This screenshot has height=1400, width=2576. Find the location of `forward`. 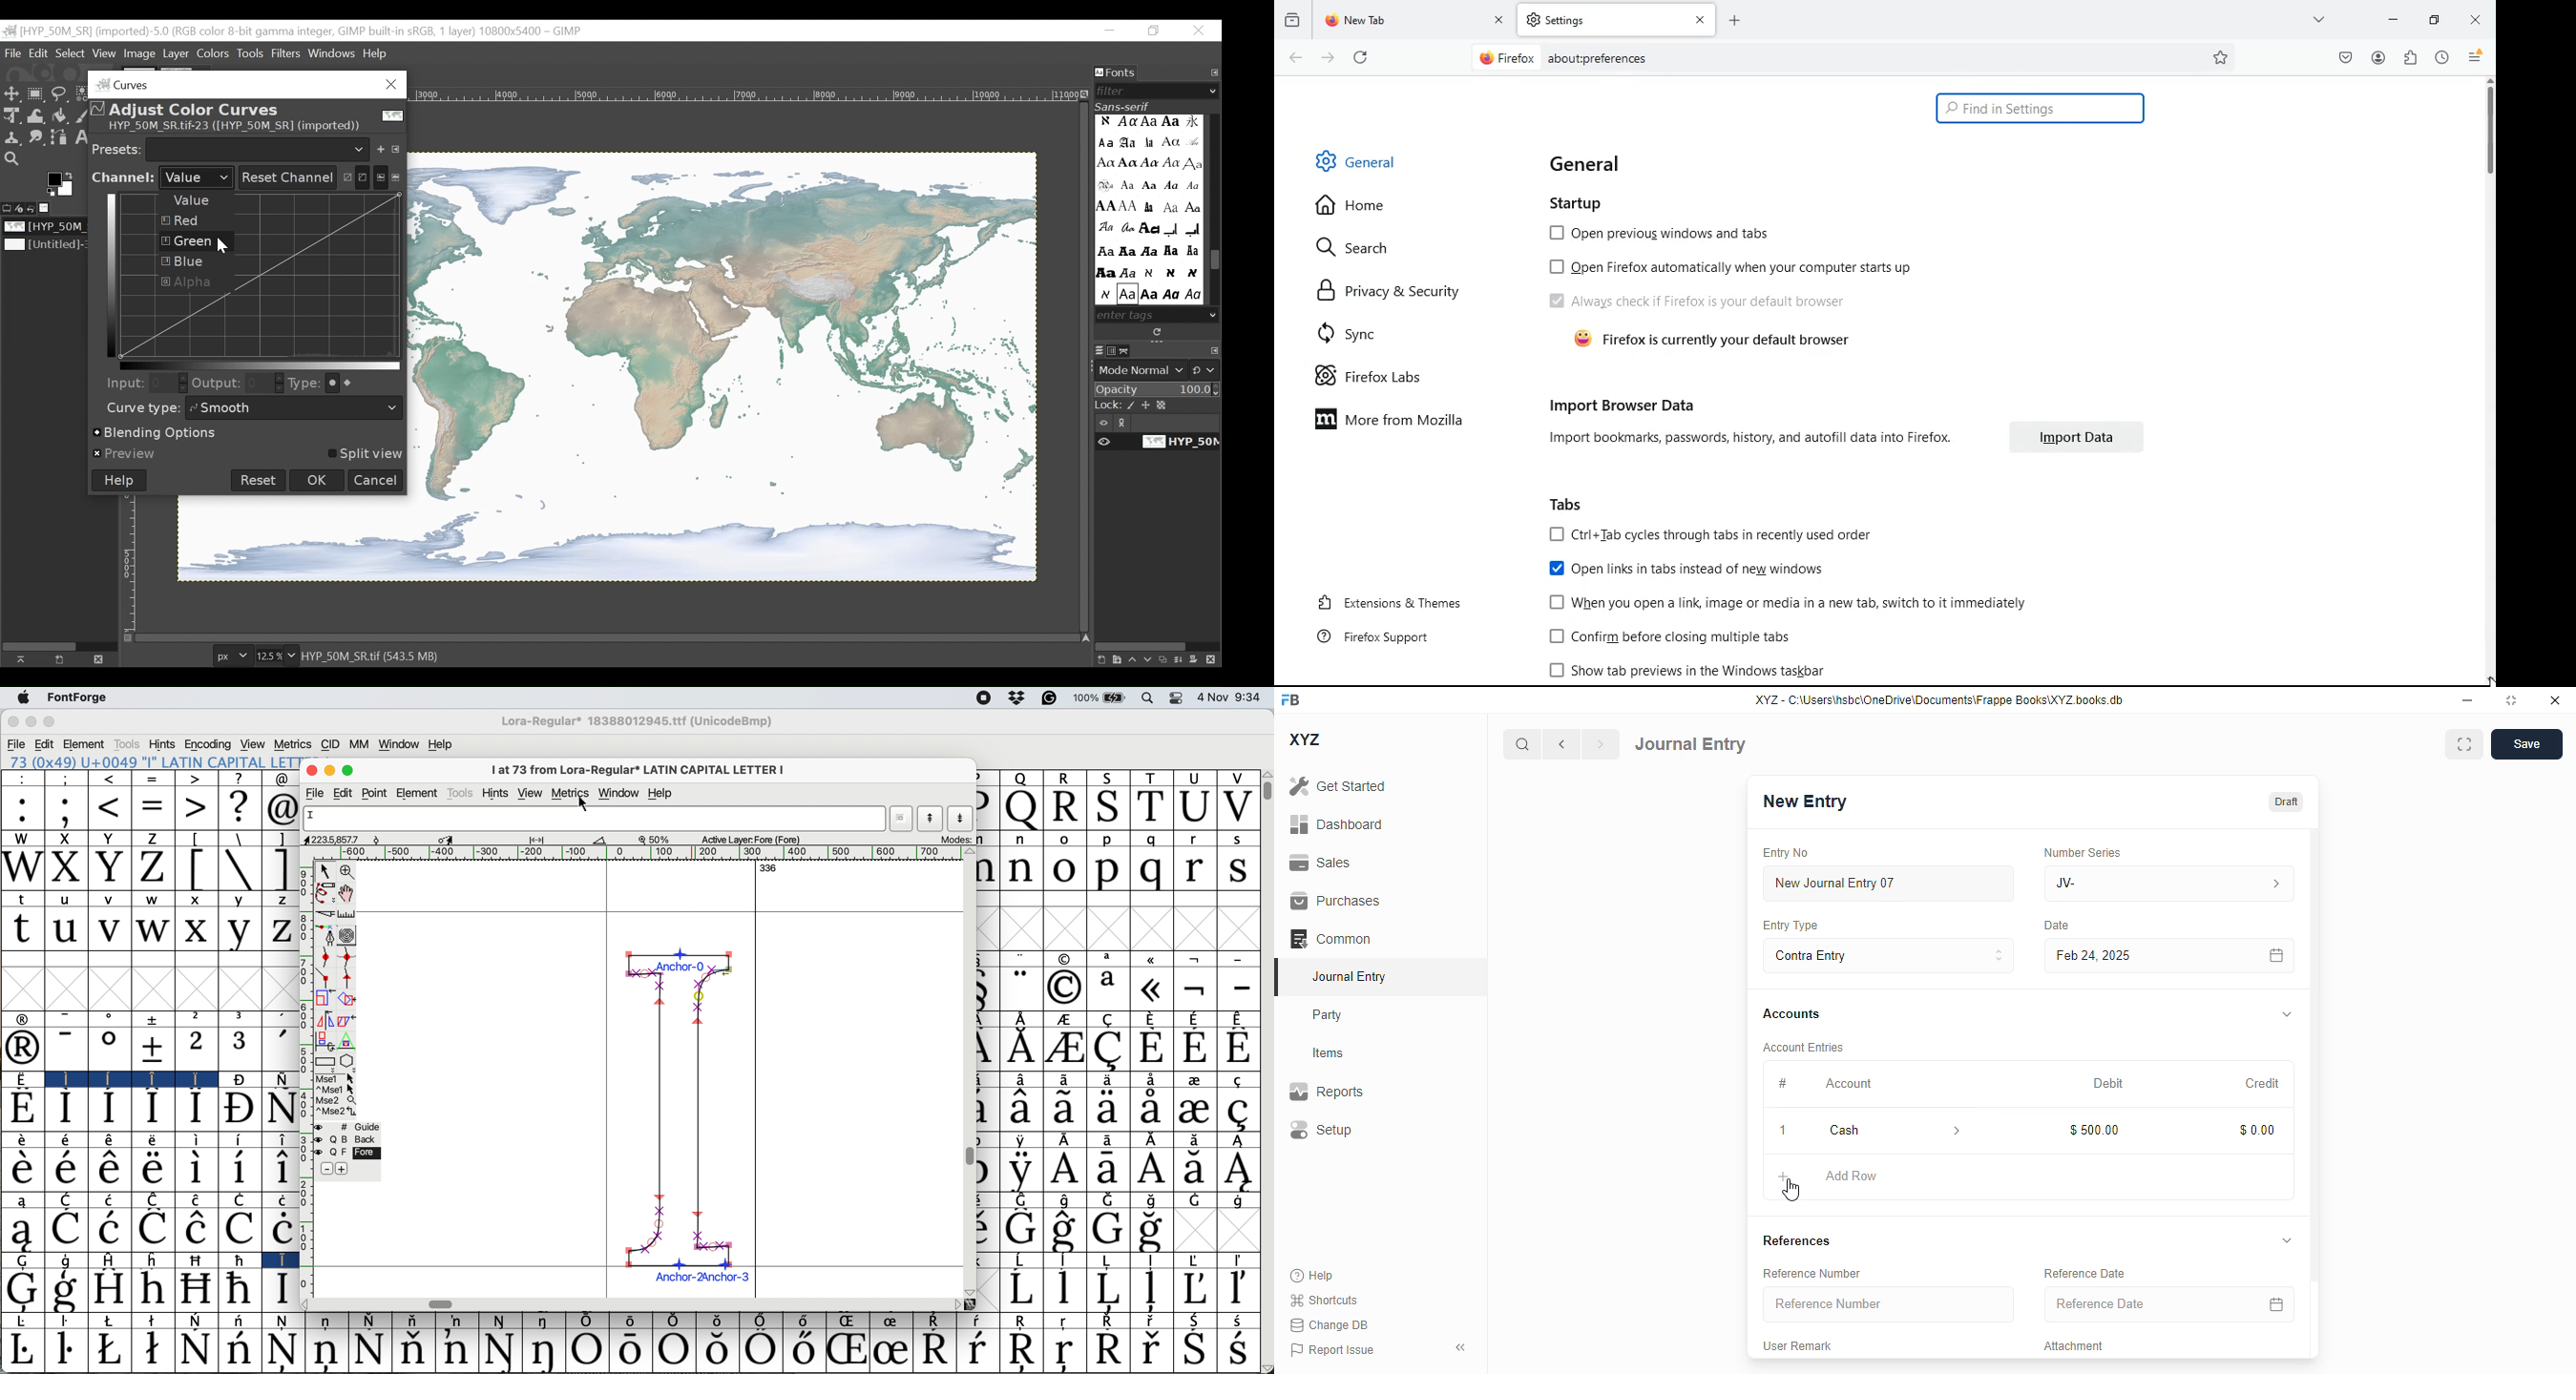

forward is located at coordinates (1327, 57).